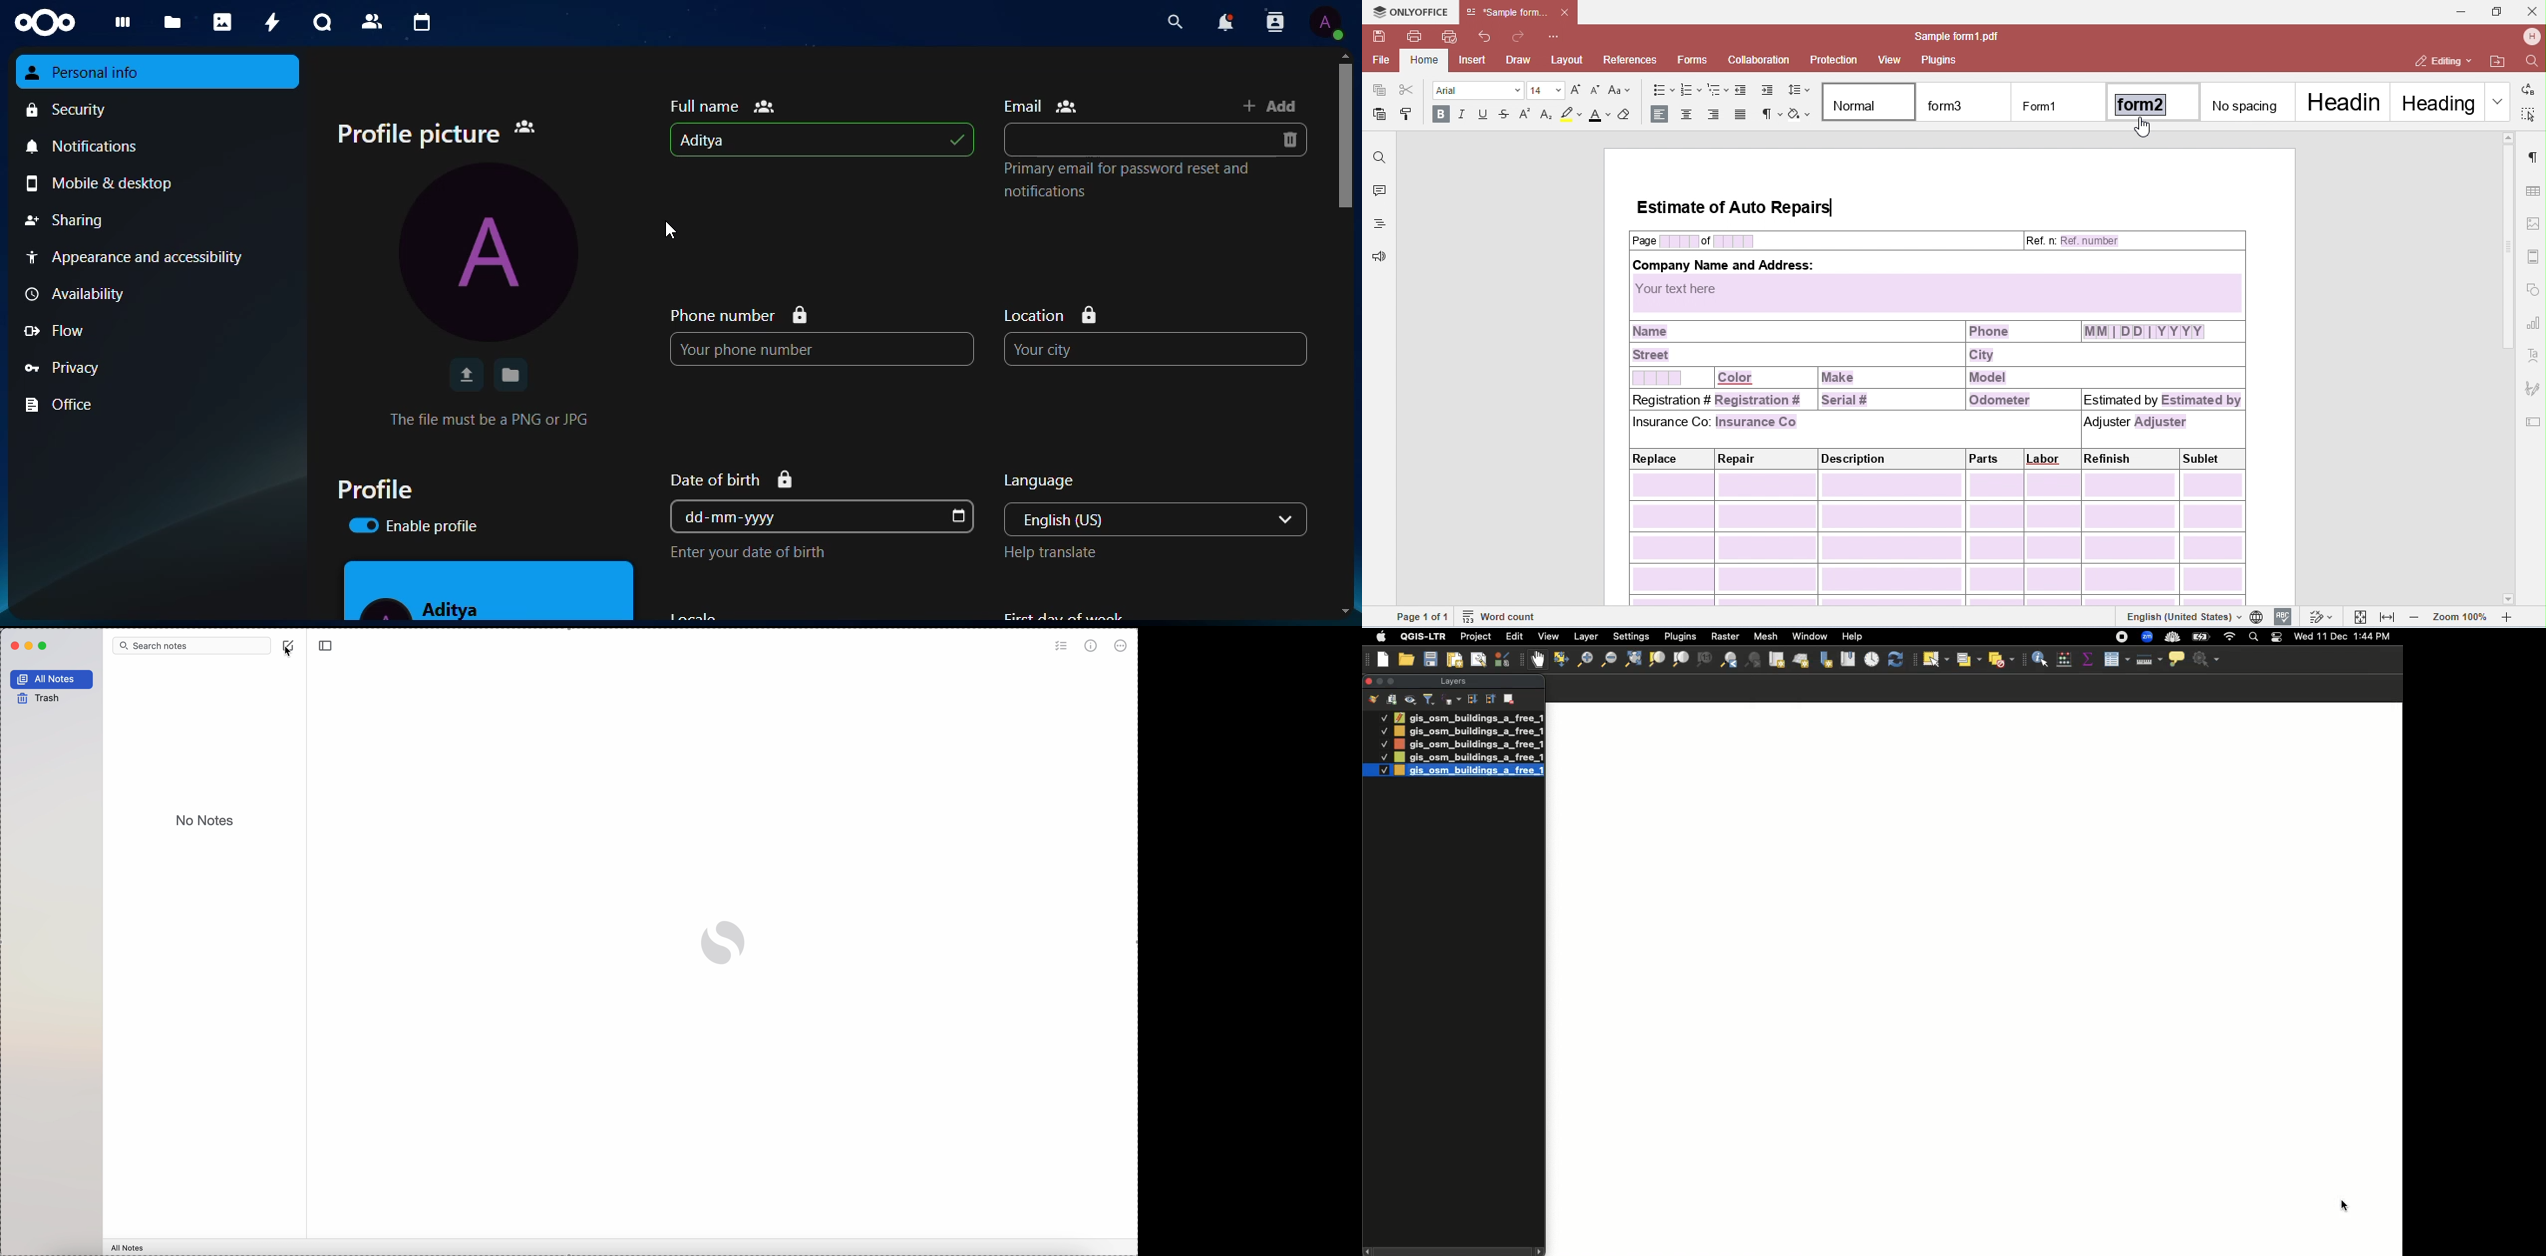  Describe the element at coordinates (268, 21) in the screenshot. I see `activity` at that location.